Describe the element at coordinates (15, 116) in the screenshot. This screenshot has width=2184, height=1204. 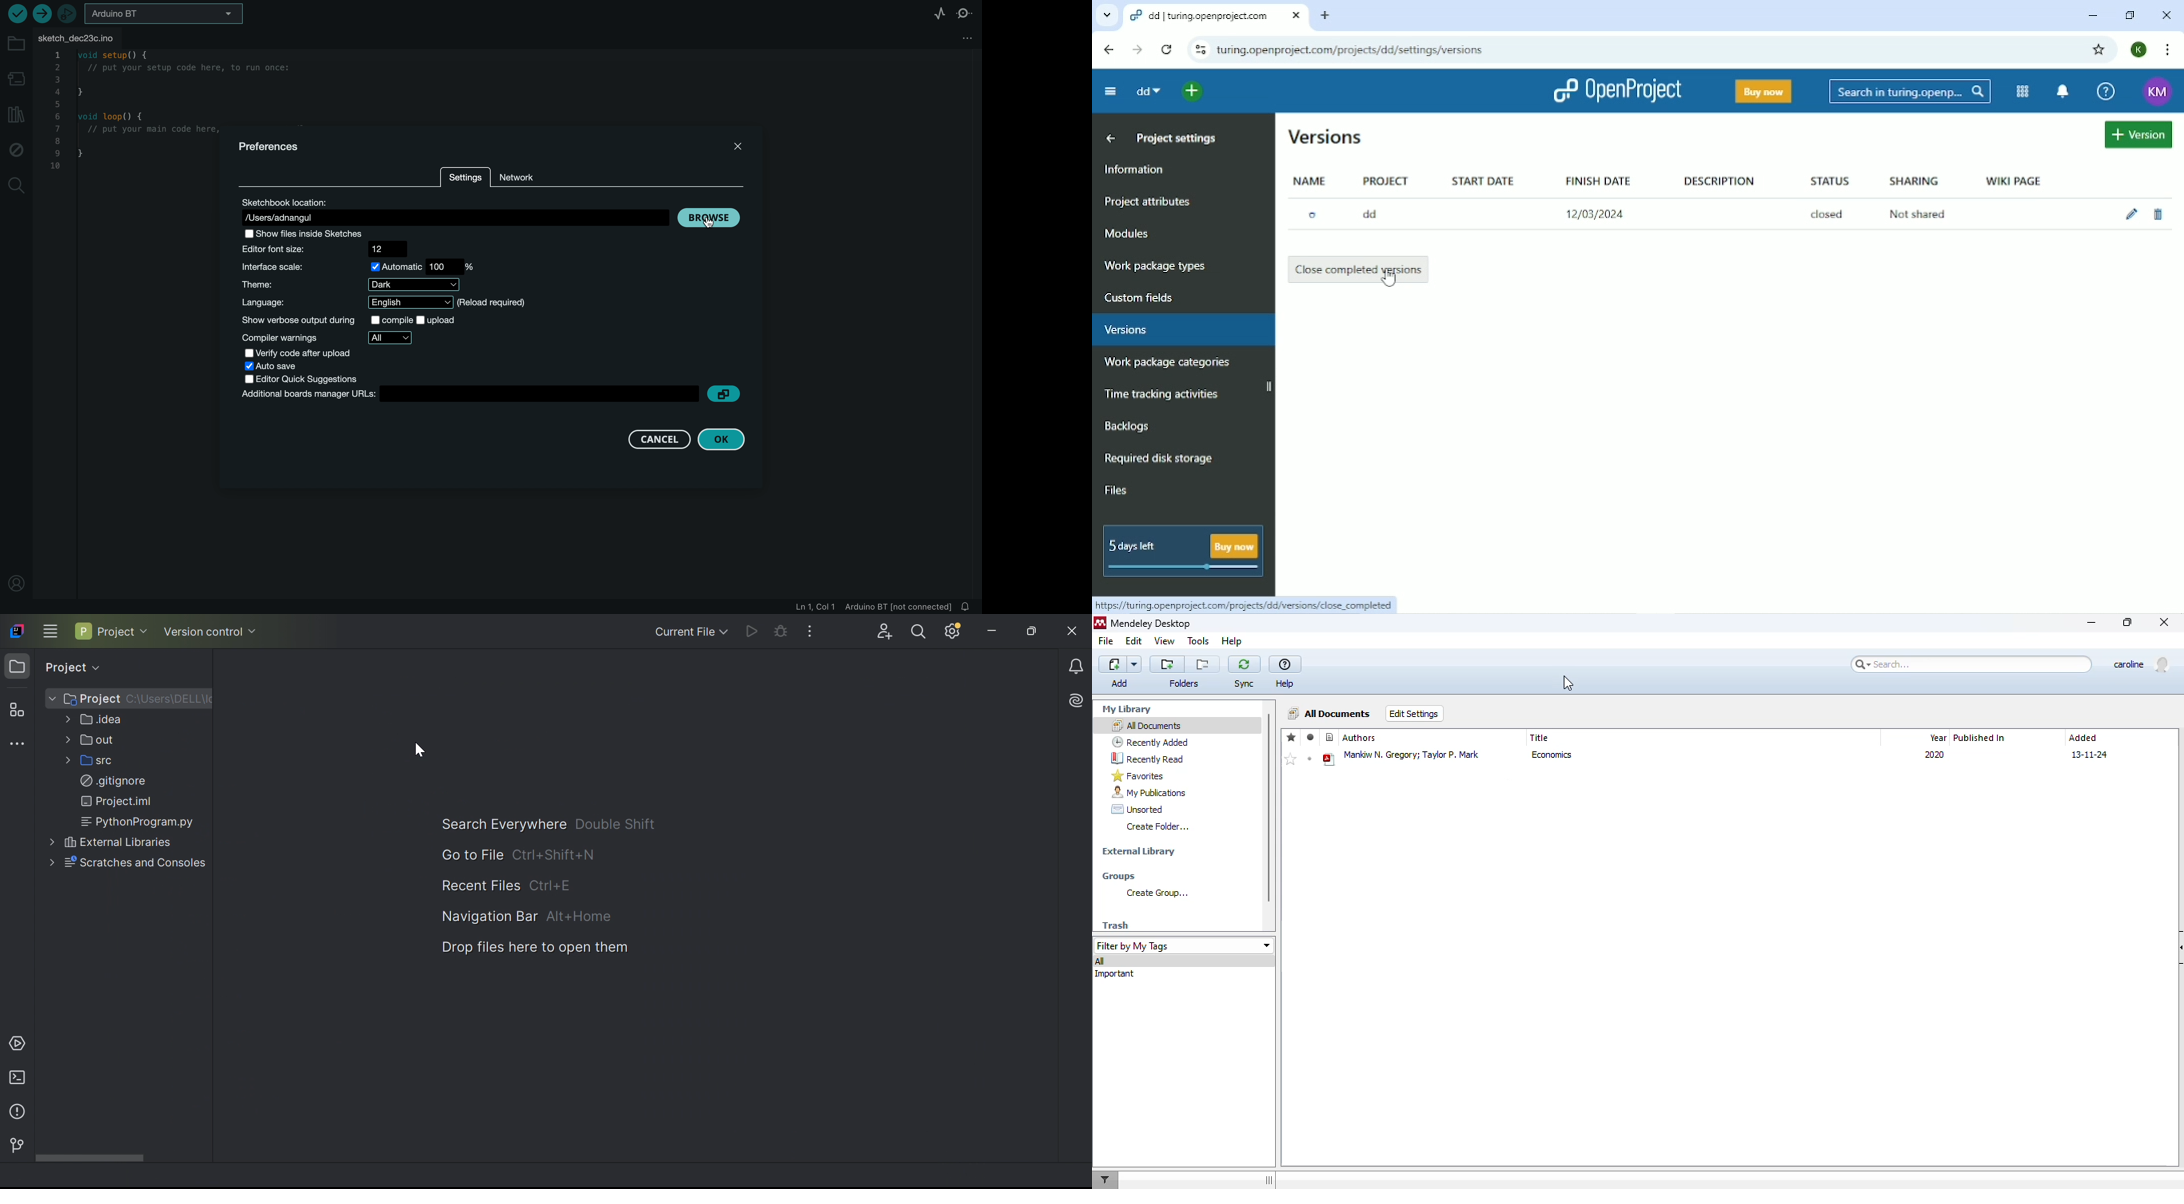
I see `library` at that location.